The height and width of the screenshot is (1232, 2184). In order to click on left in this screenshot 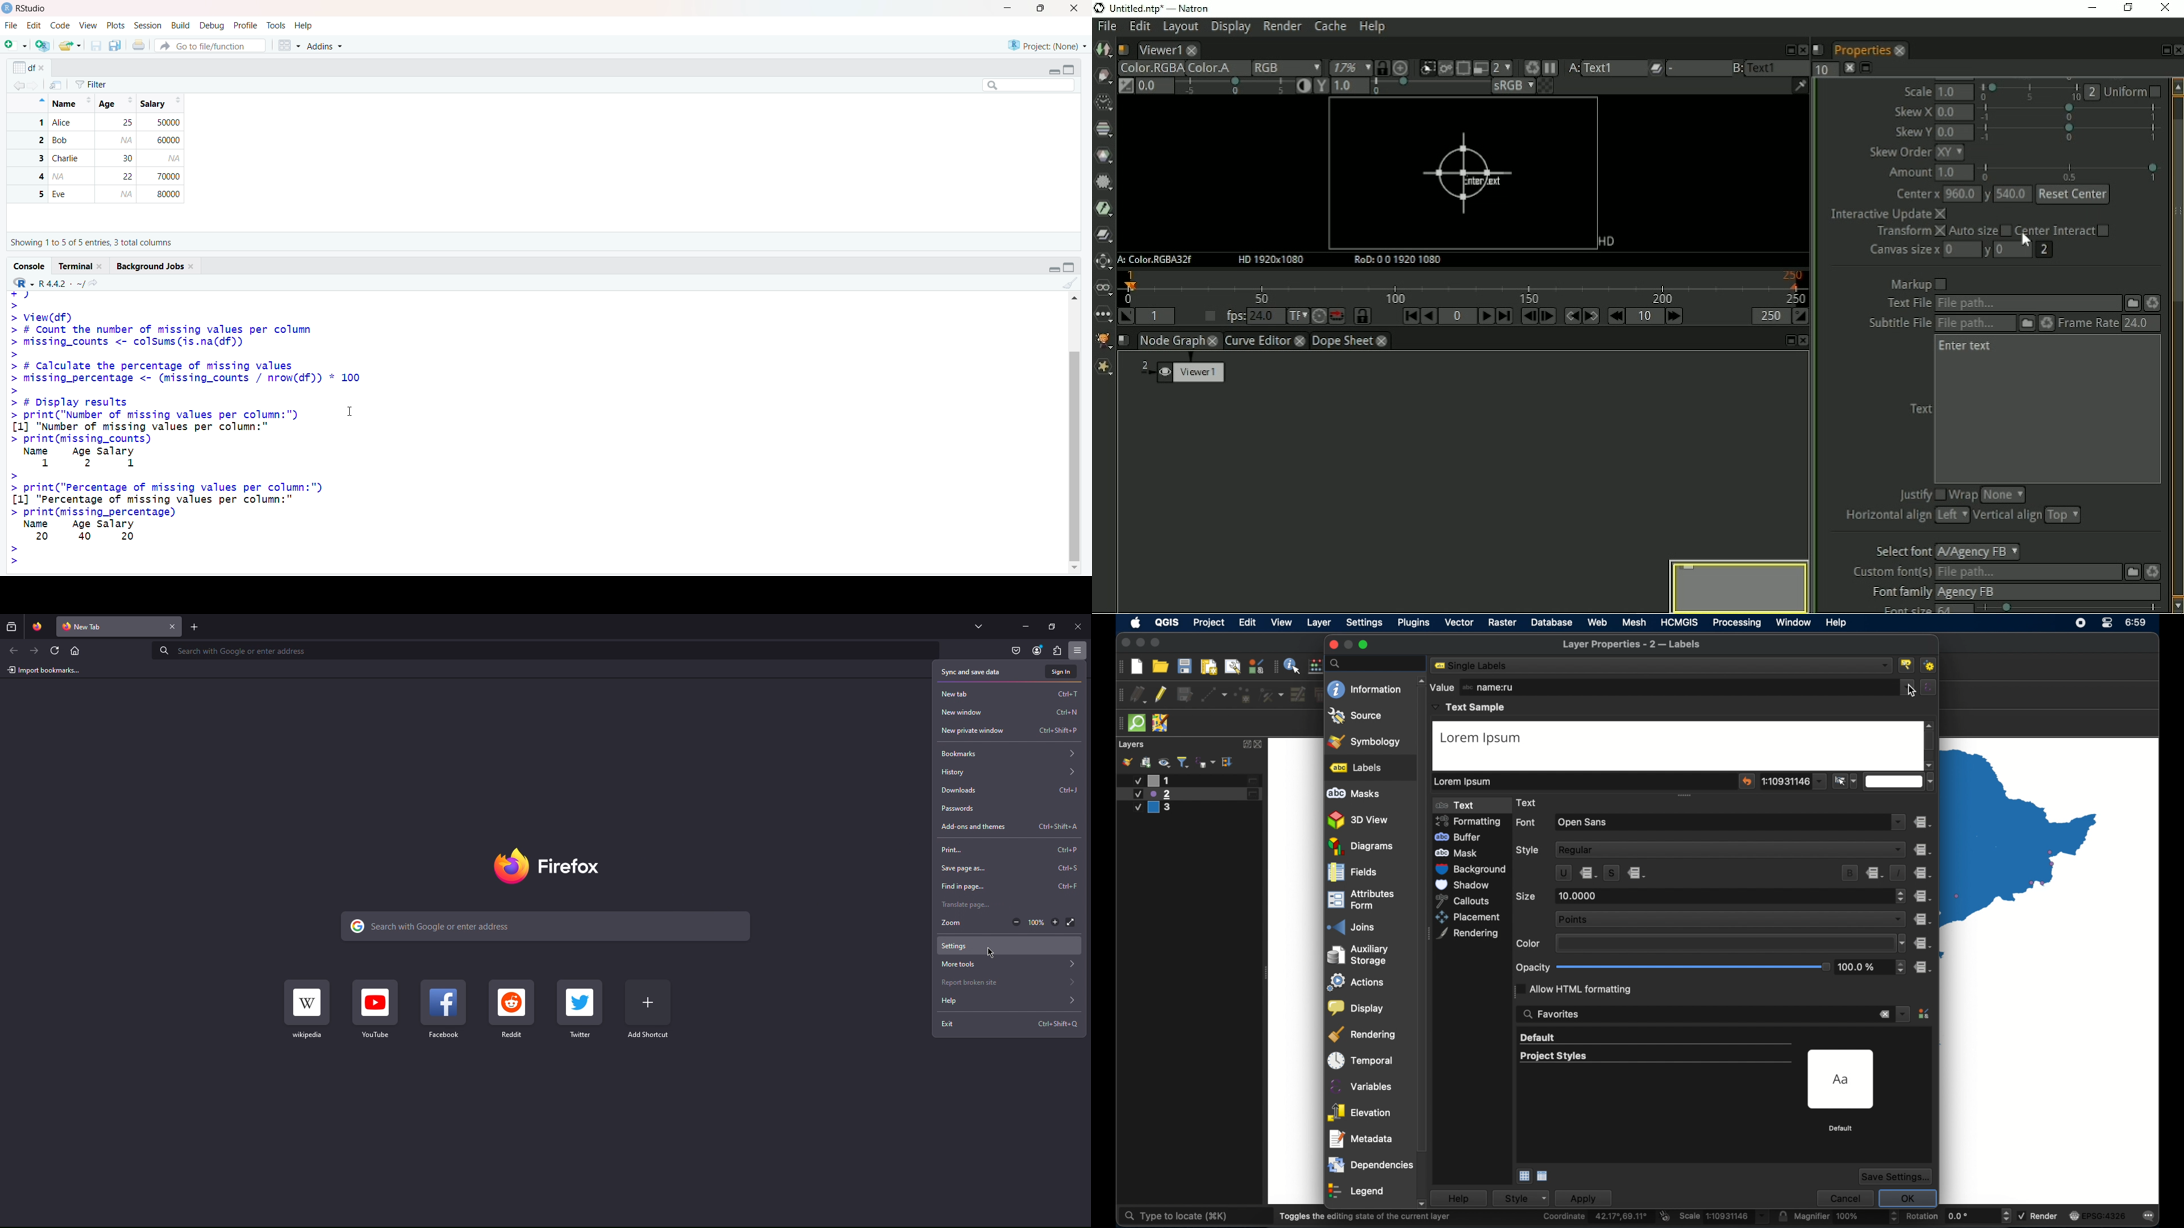, I will do `click(1952, 515)`.